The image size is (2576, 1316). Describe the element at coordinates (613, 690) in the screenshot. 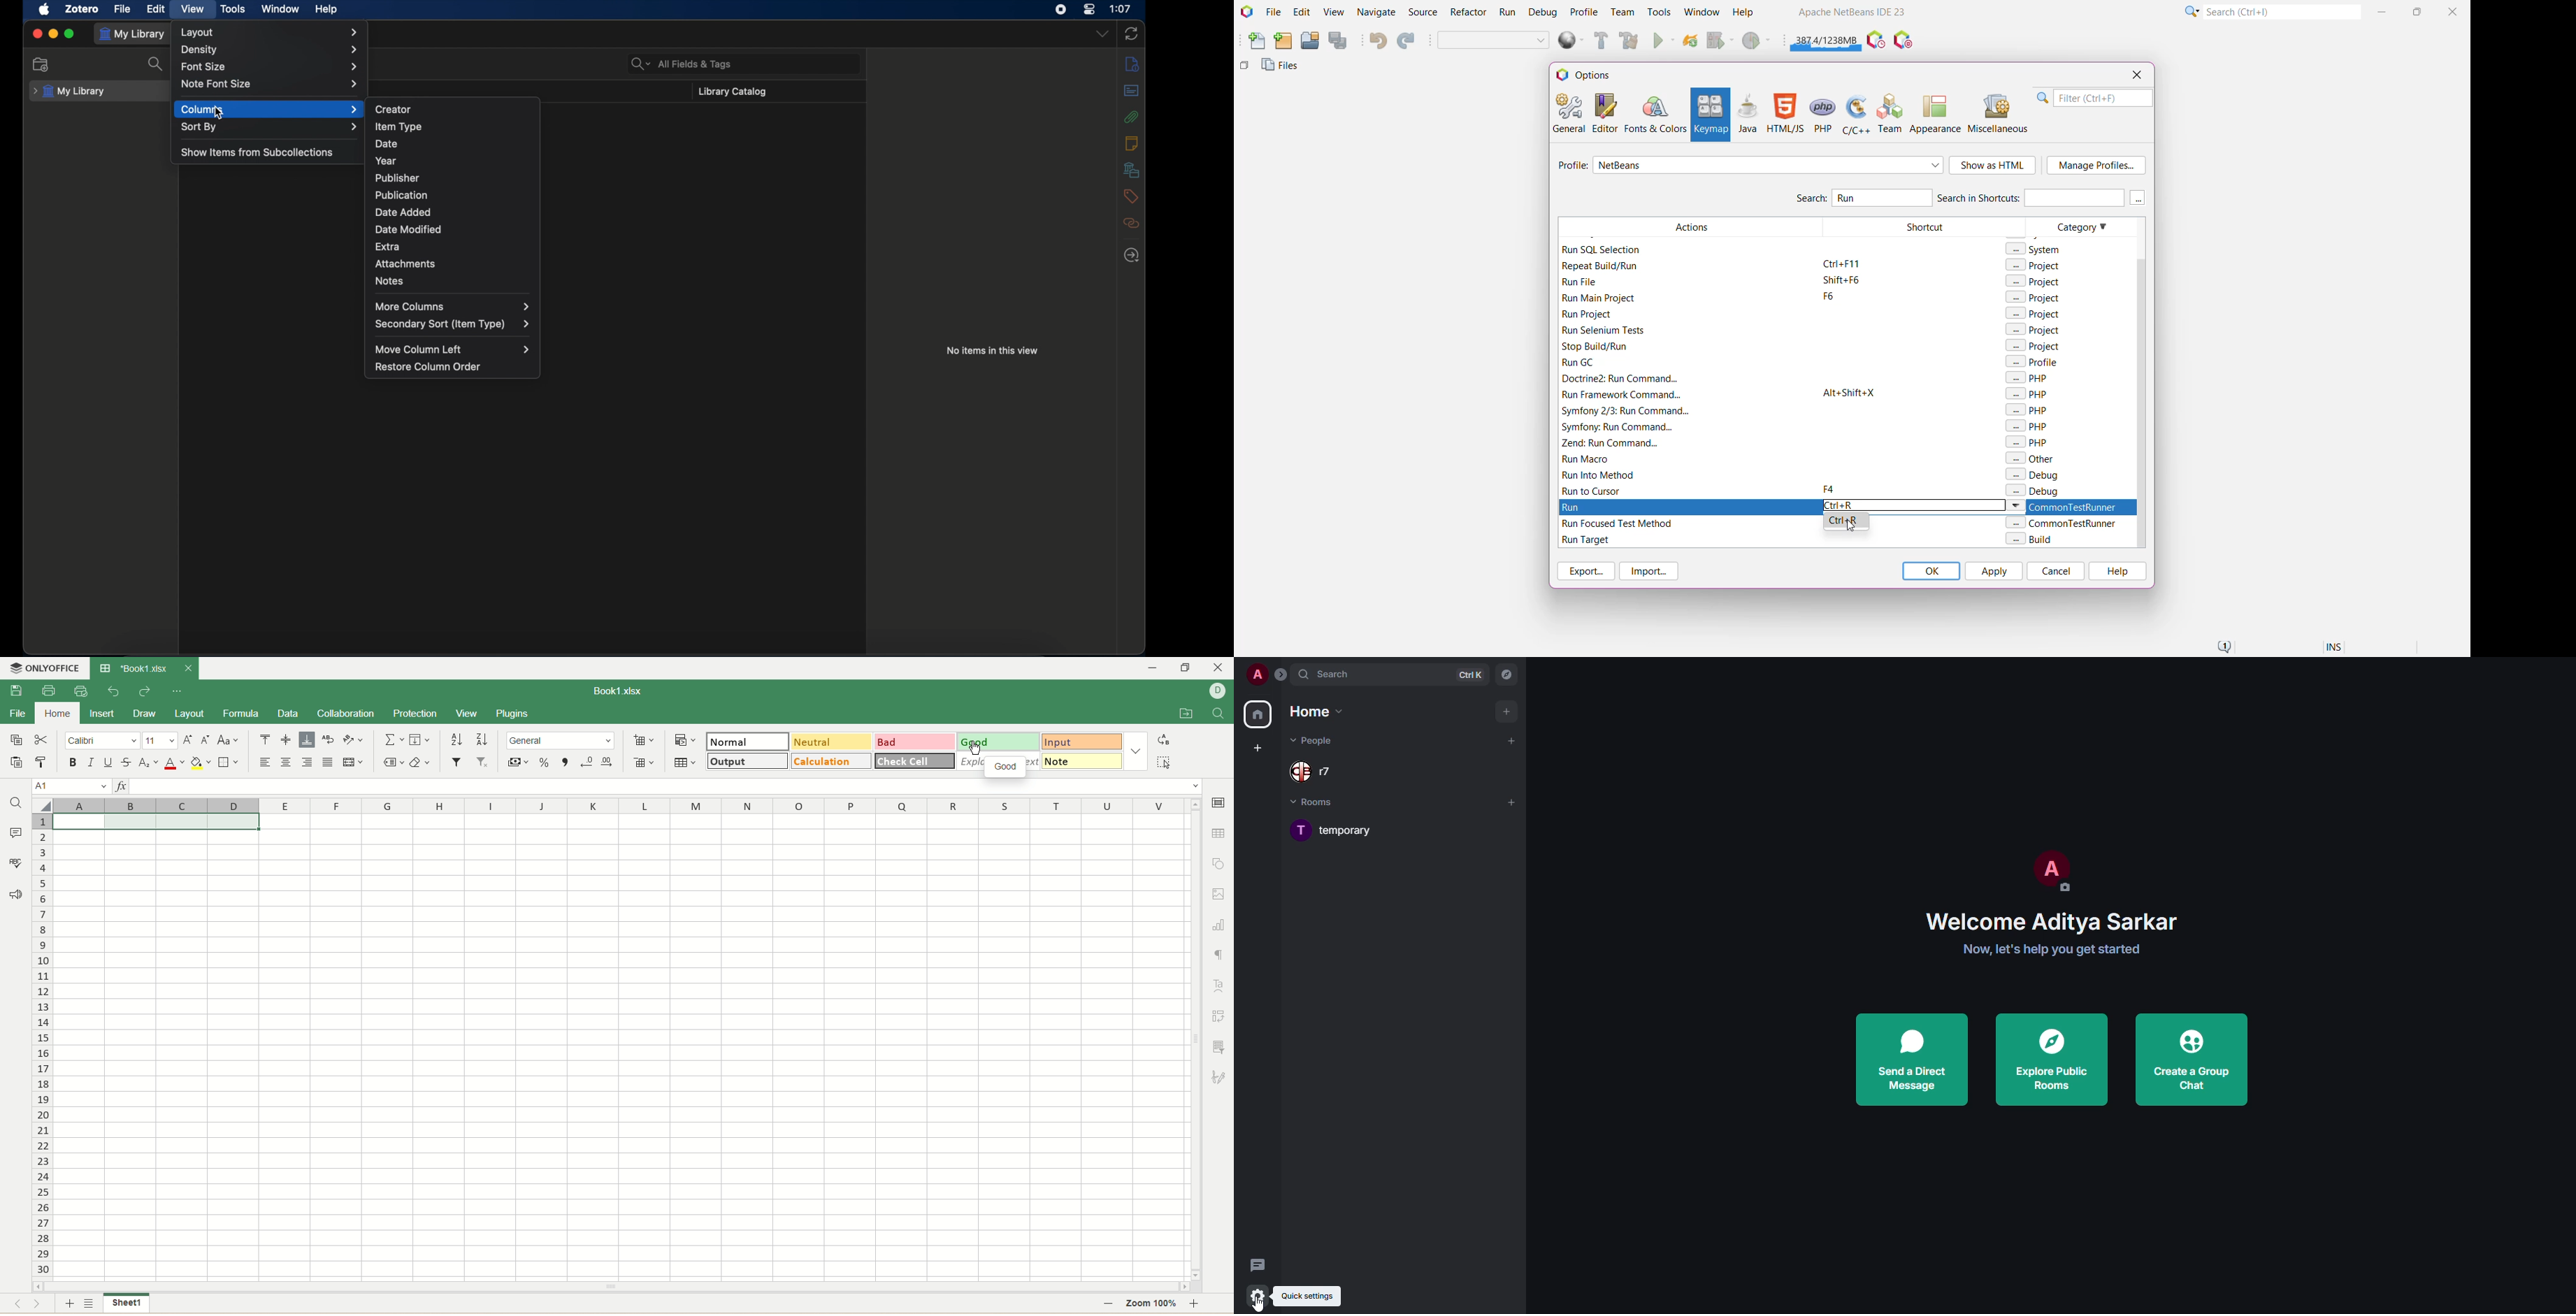

I see `Book1.xlsx` at that location.